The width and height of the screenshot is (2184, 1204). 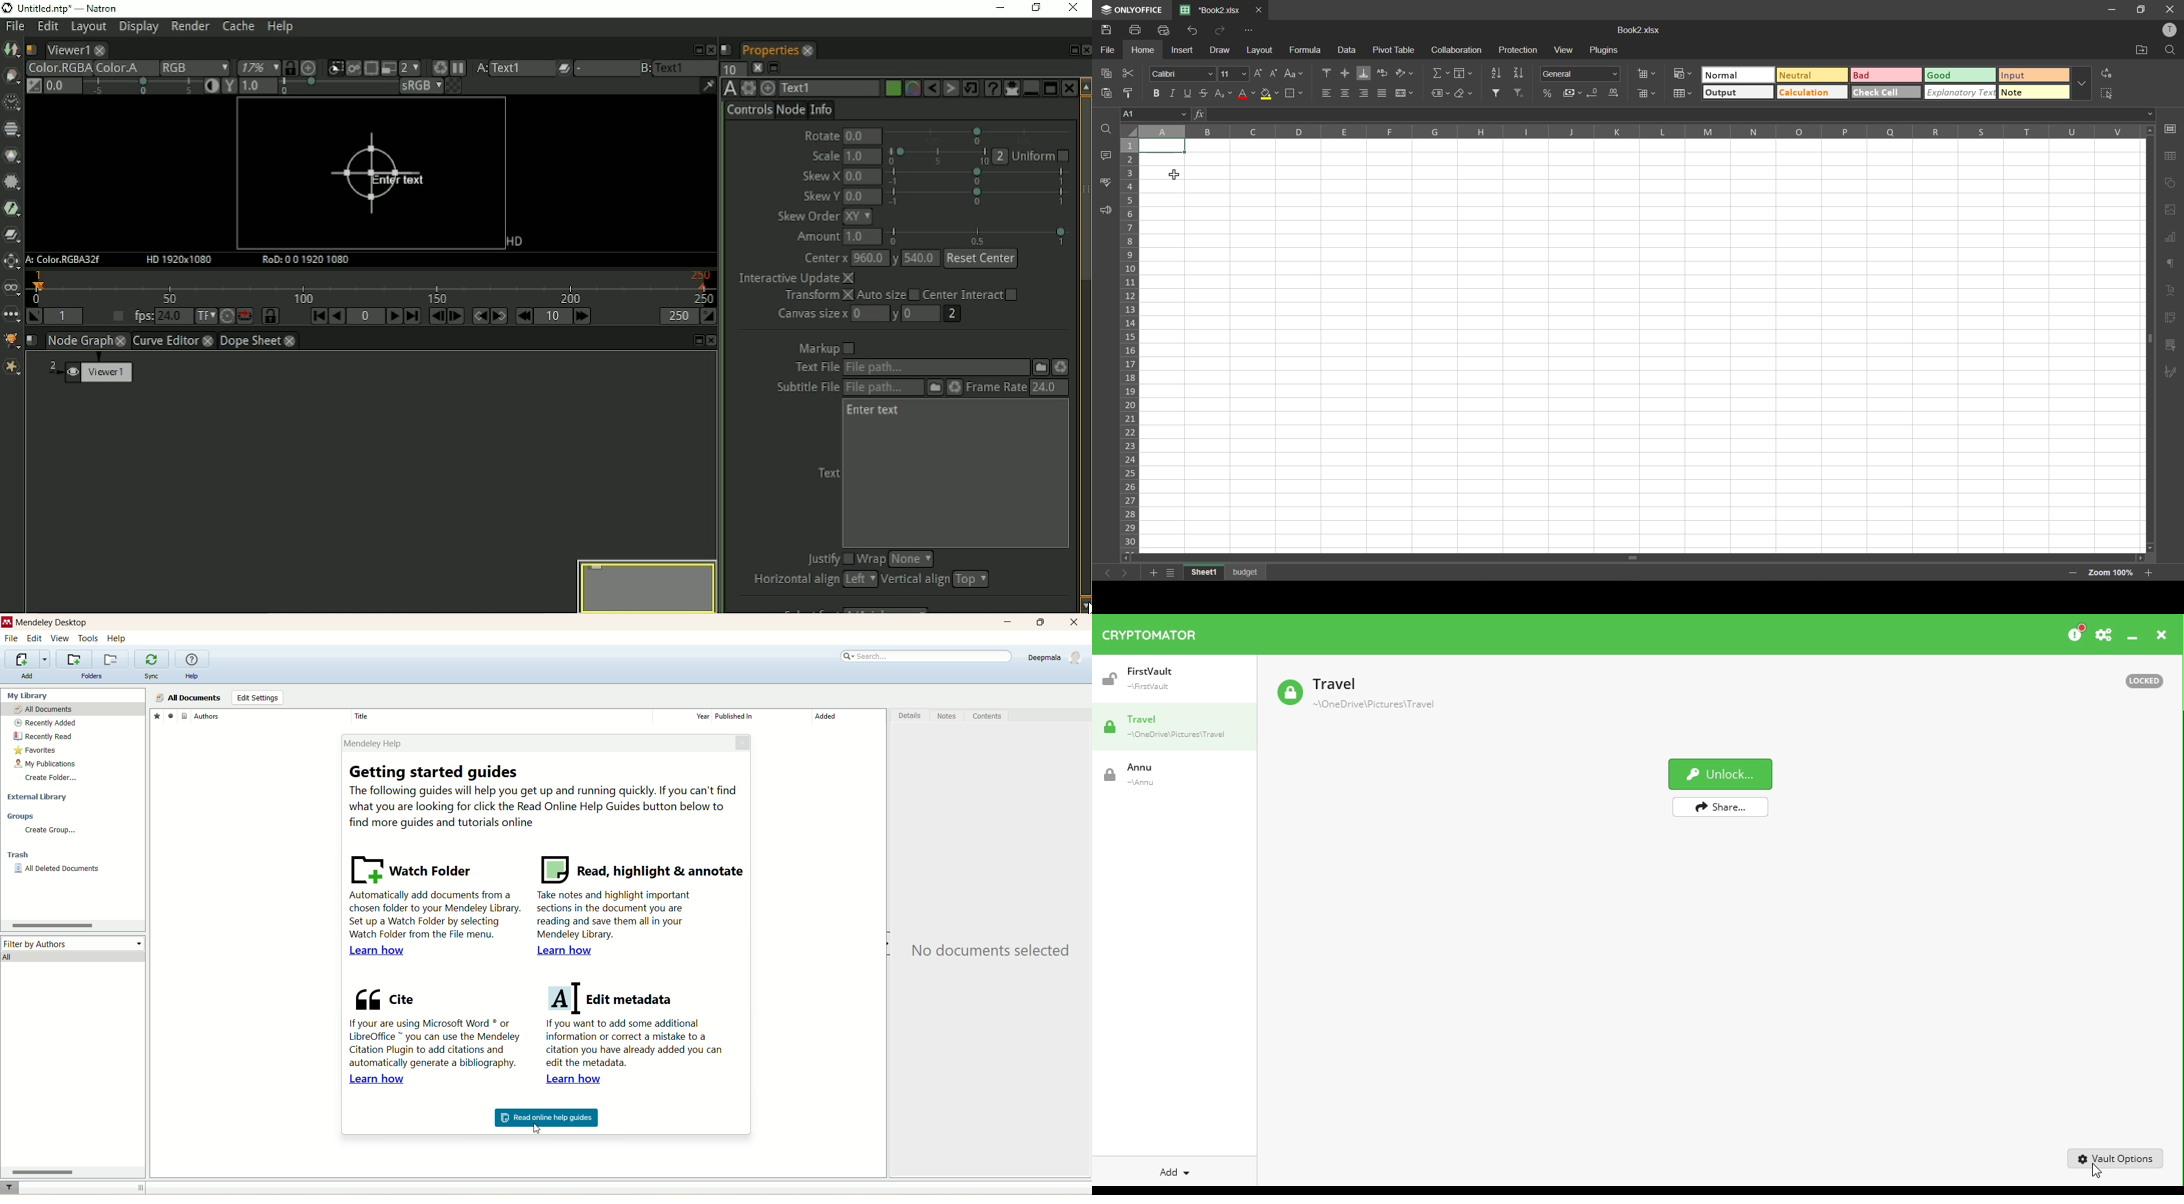 What do you see at coordinates (2171, 264) in the screenshot?
I see `paragraph` at bounding box center [2171, 264].